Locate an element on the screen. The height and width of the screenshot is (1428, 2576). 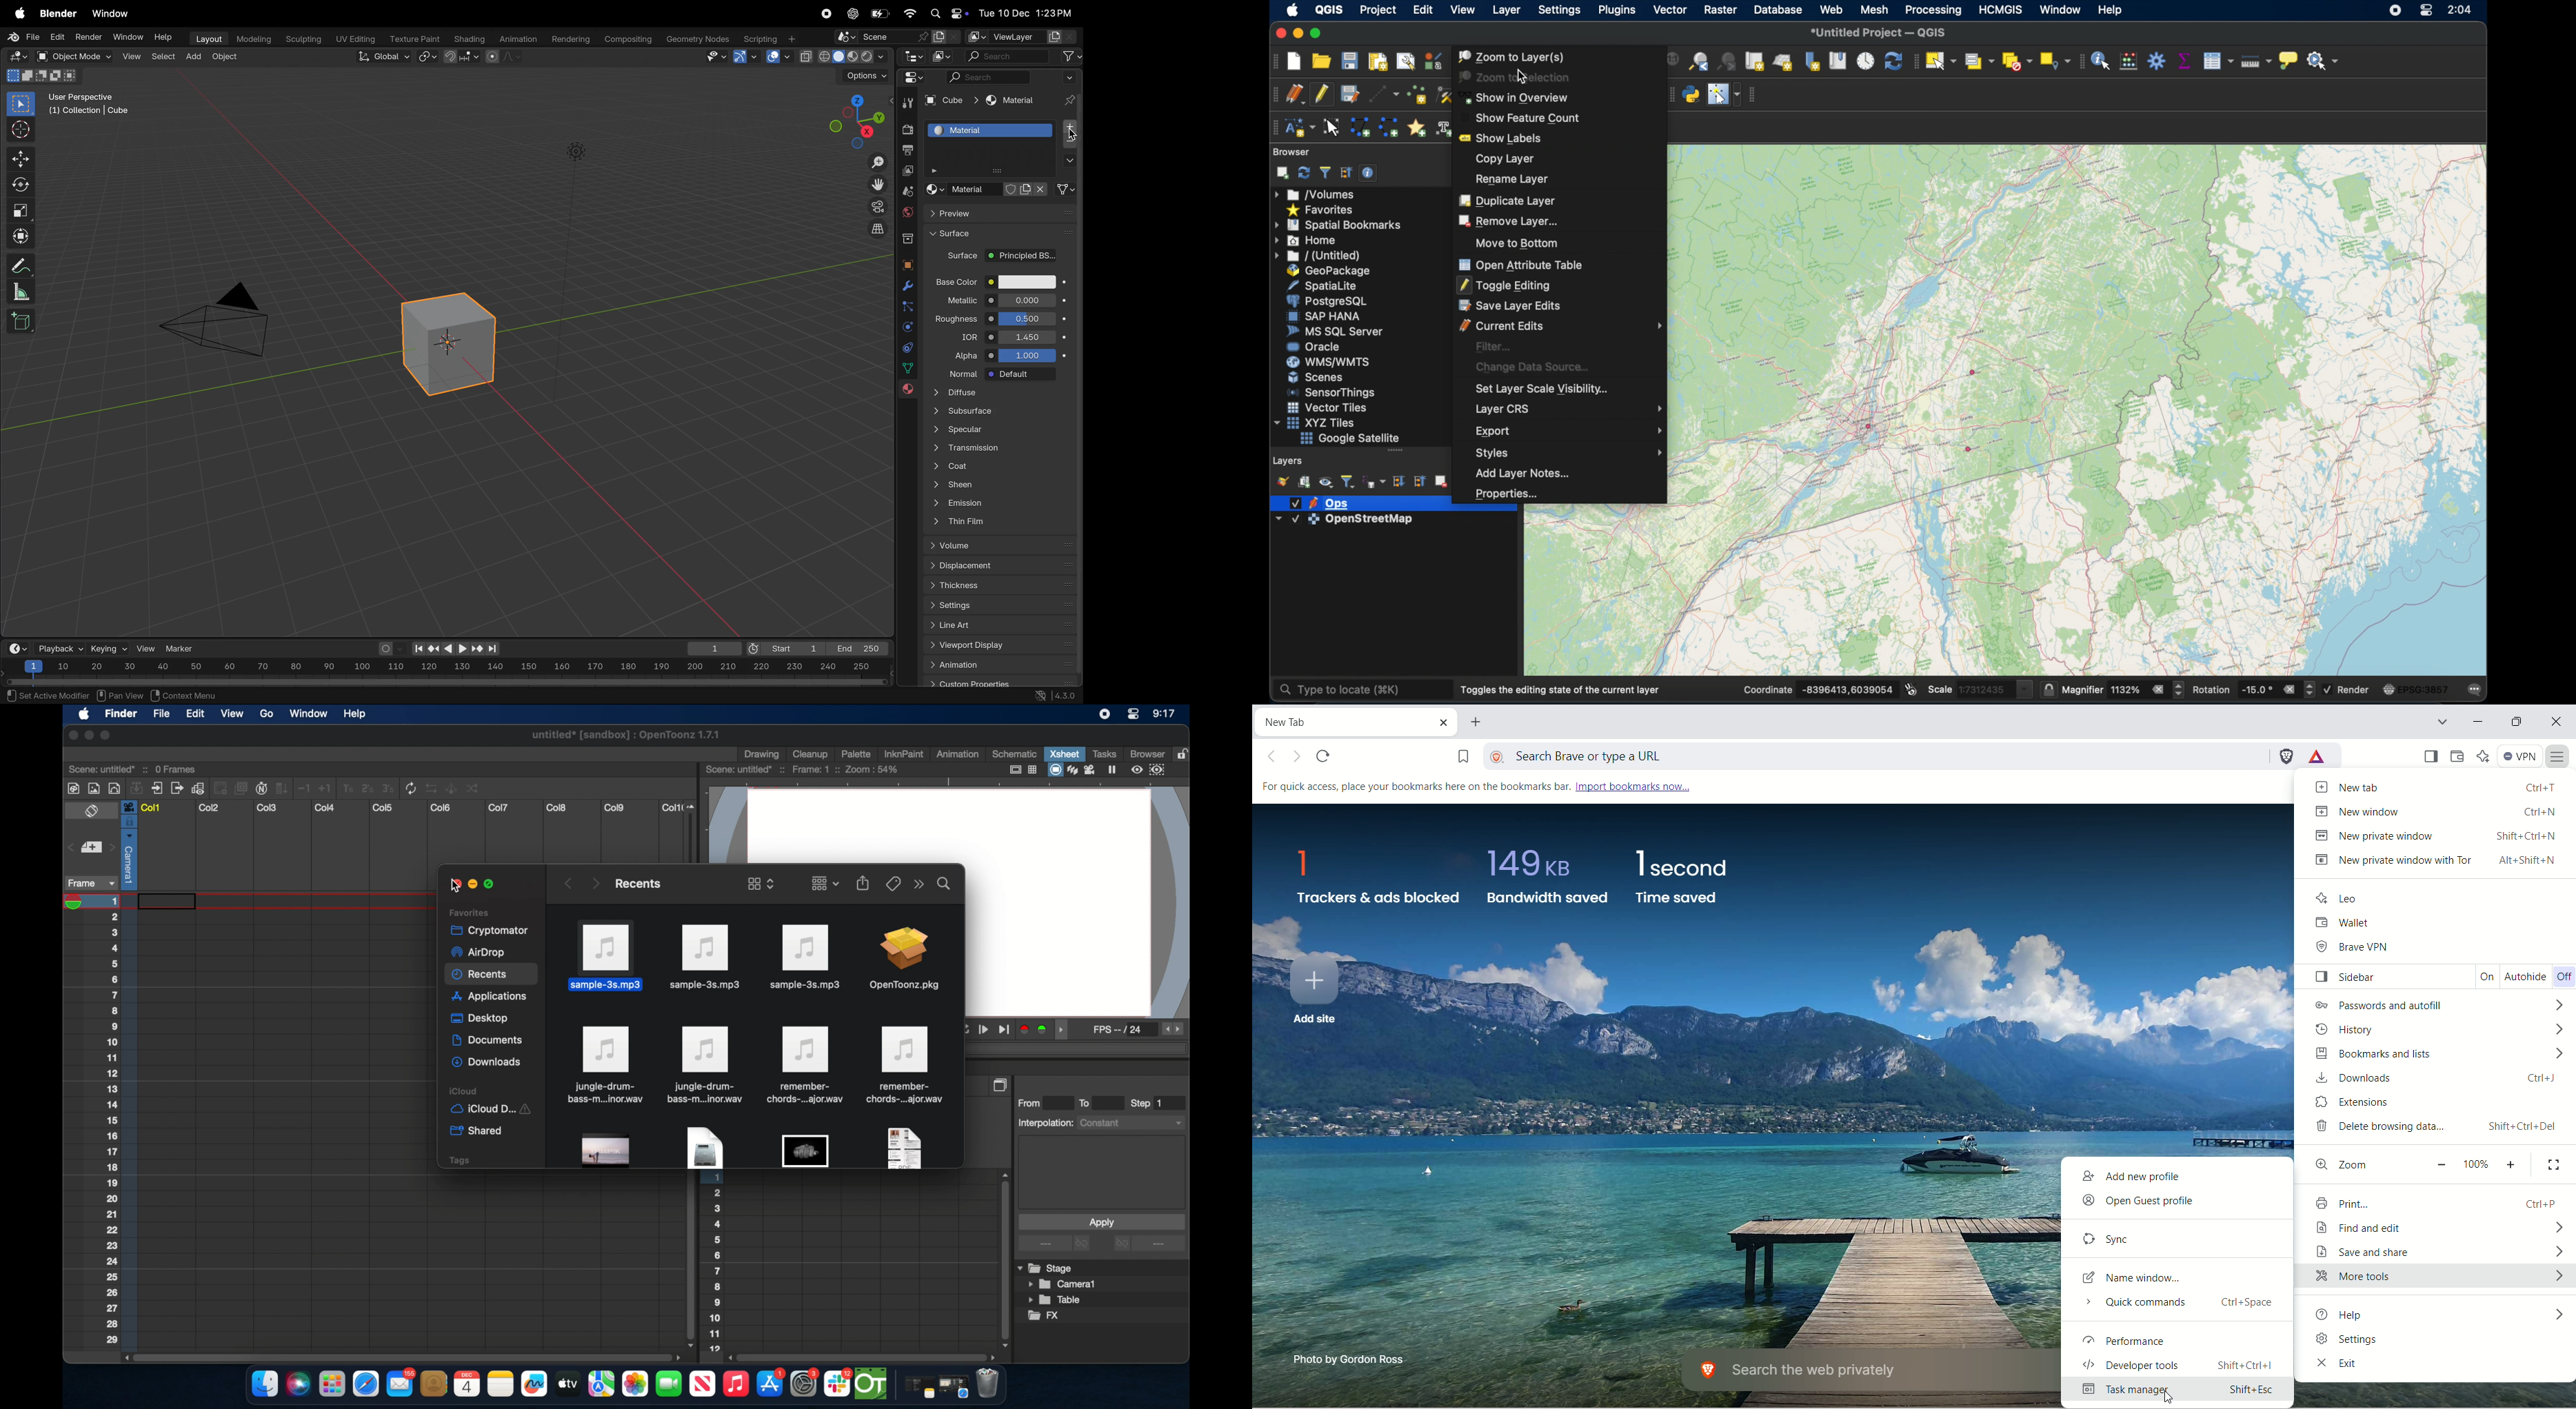
settings is located at coordinates (1561, 11).